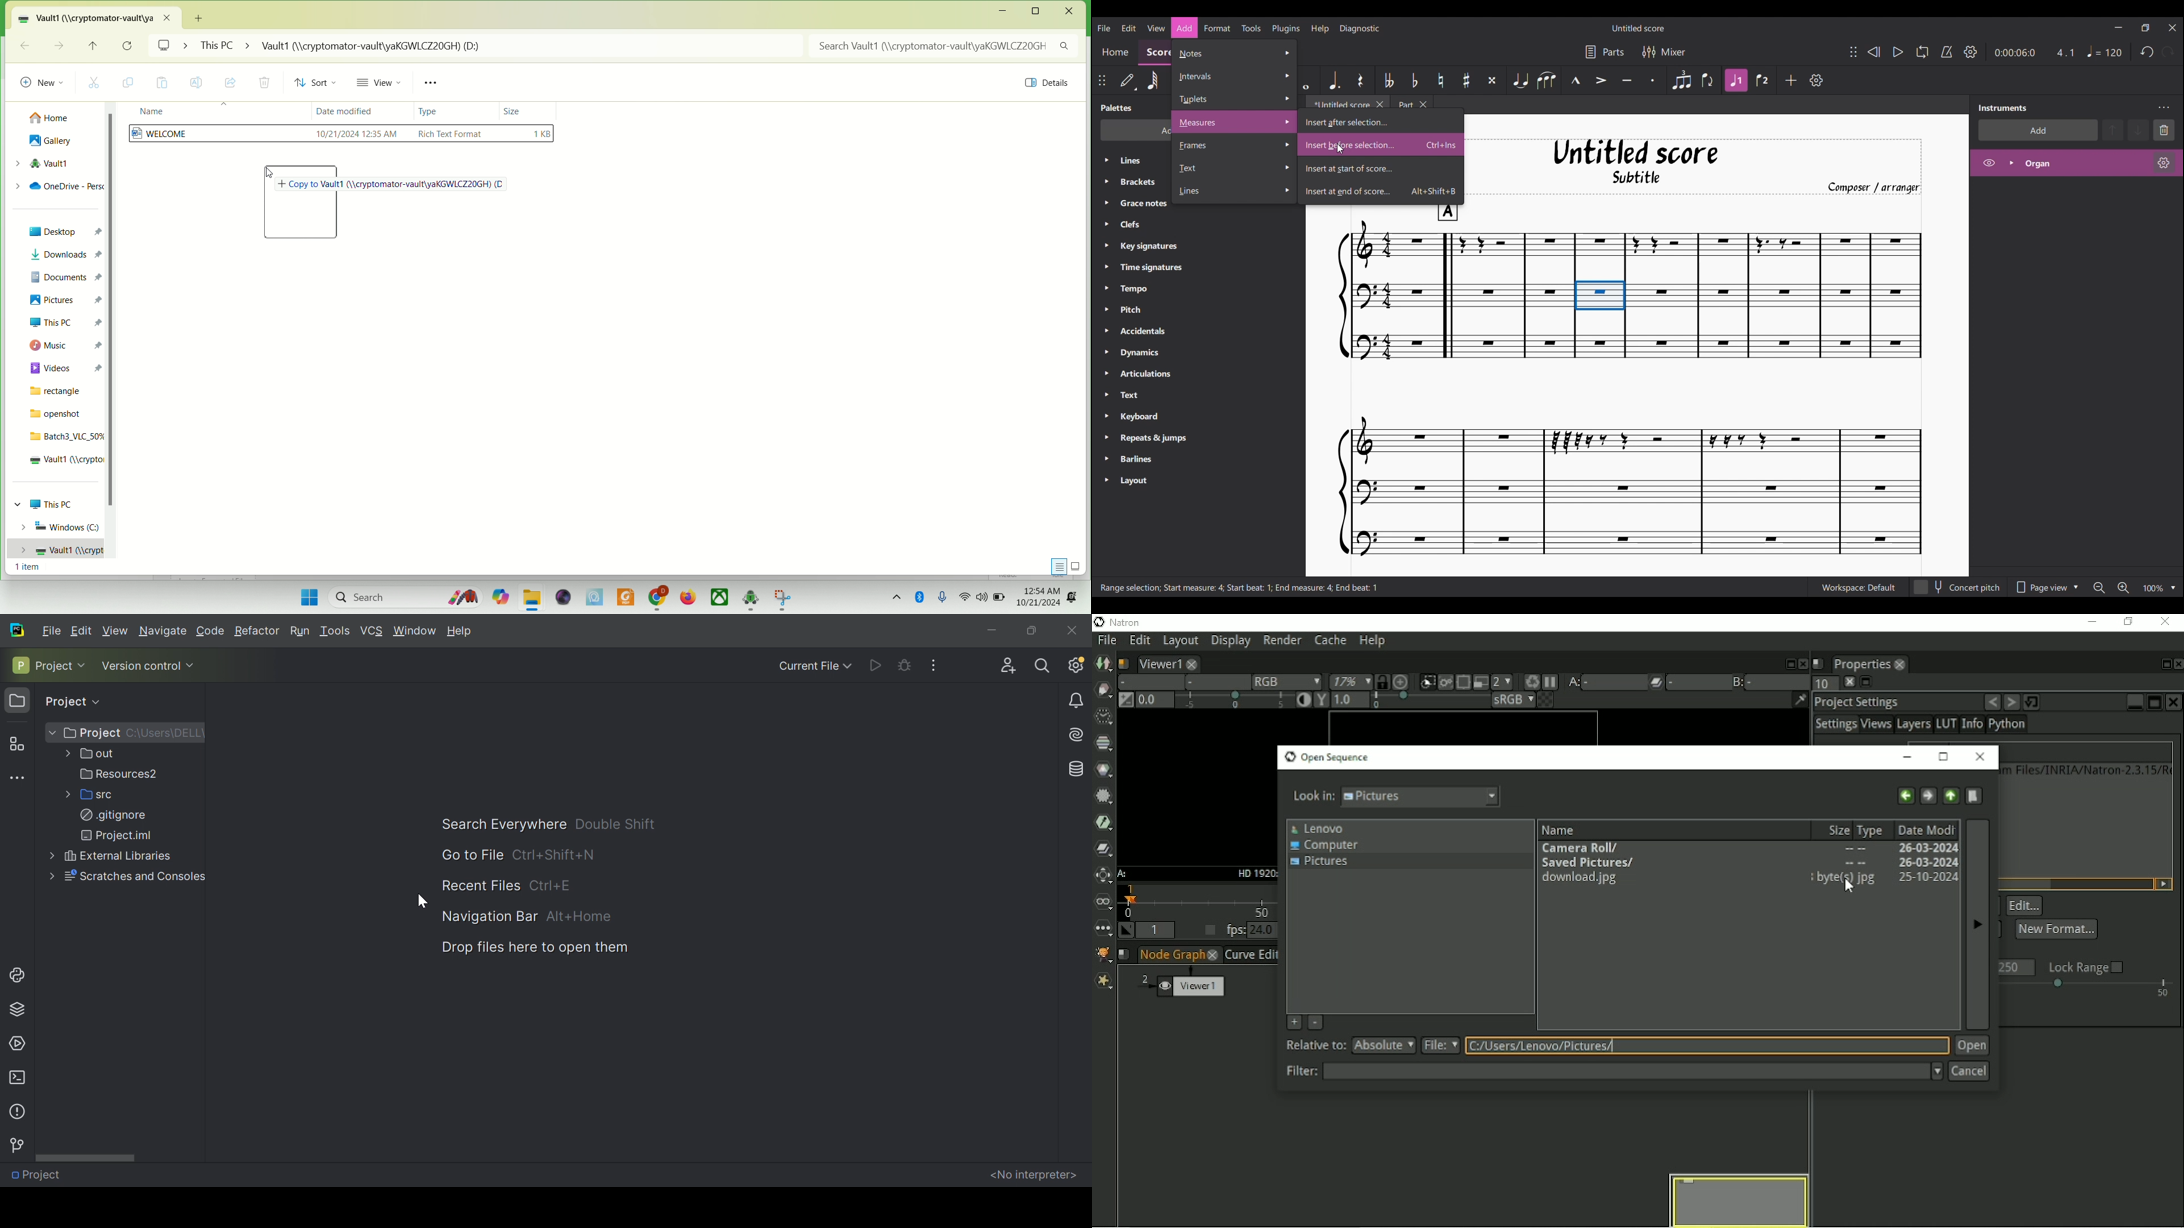 The width and height of the screenshot is (2184, 1232). Describe the element at coordinates (2139, 130) in the screenshot. I see `Move down` at that location.